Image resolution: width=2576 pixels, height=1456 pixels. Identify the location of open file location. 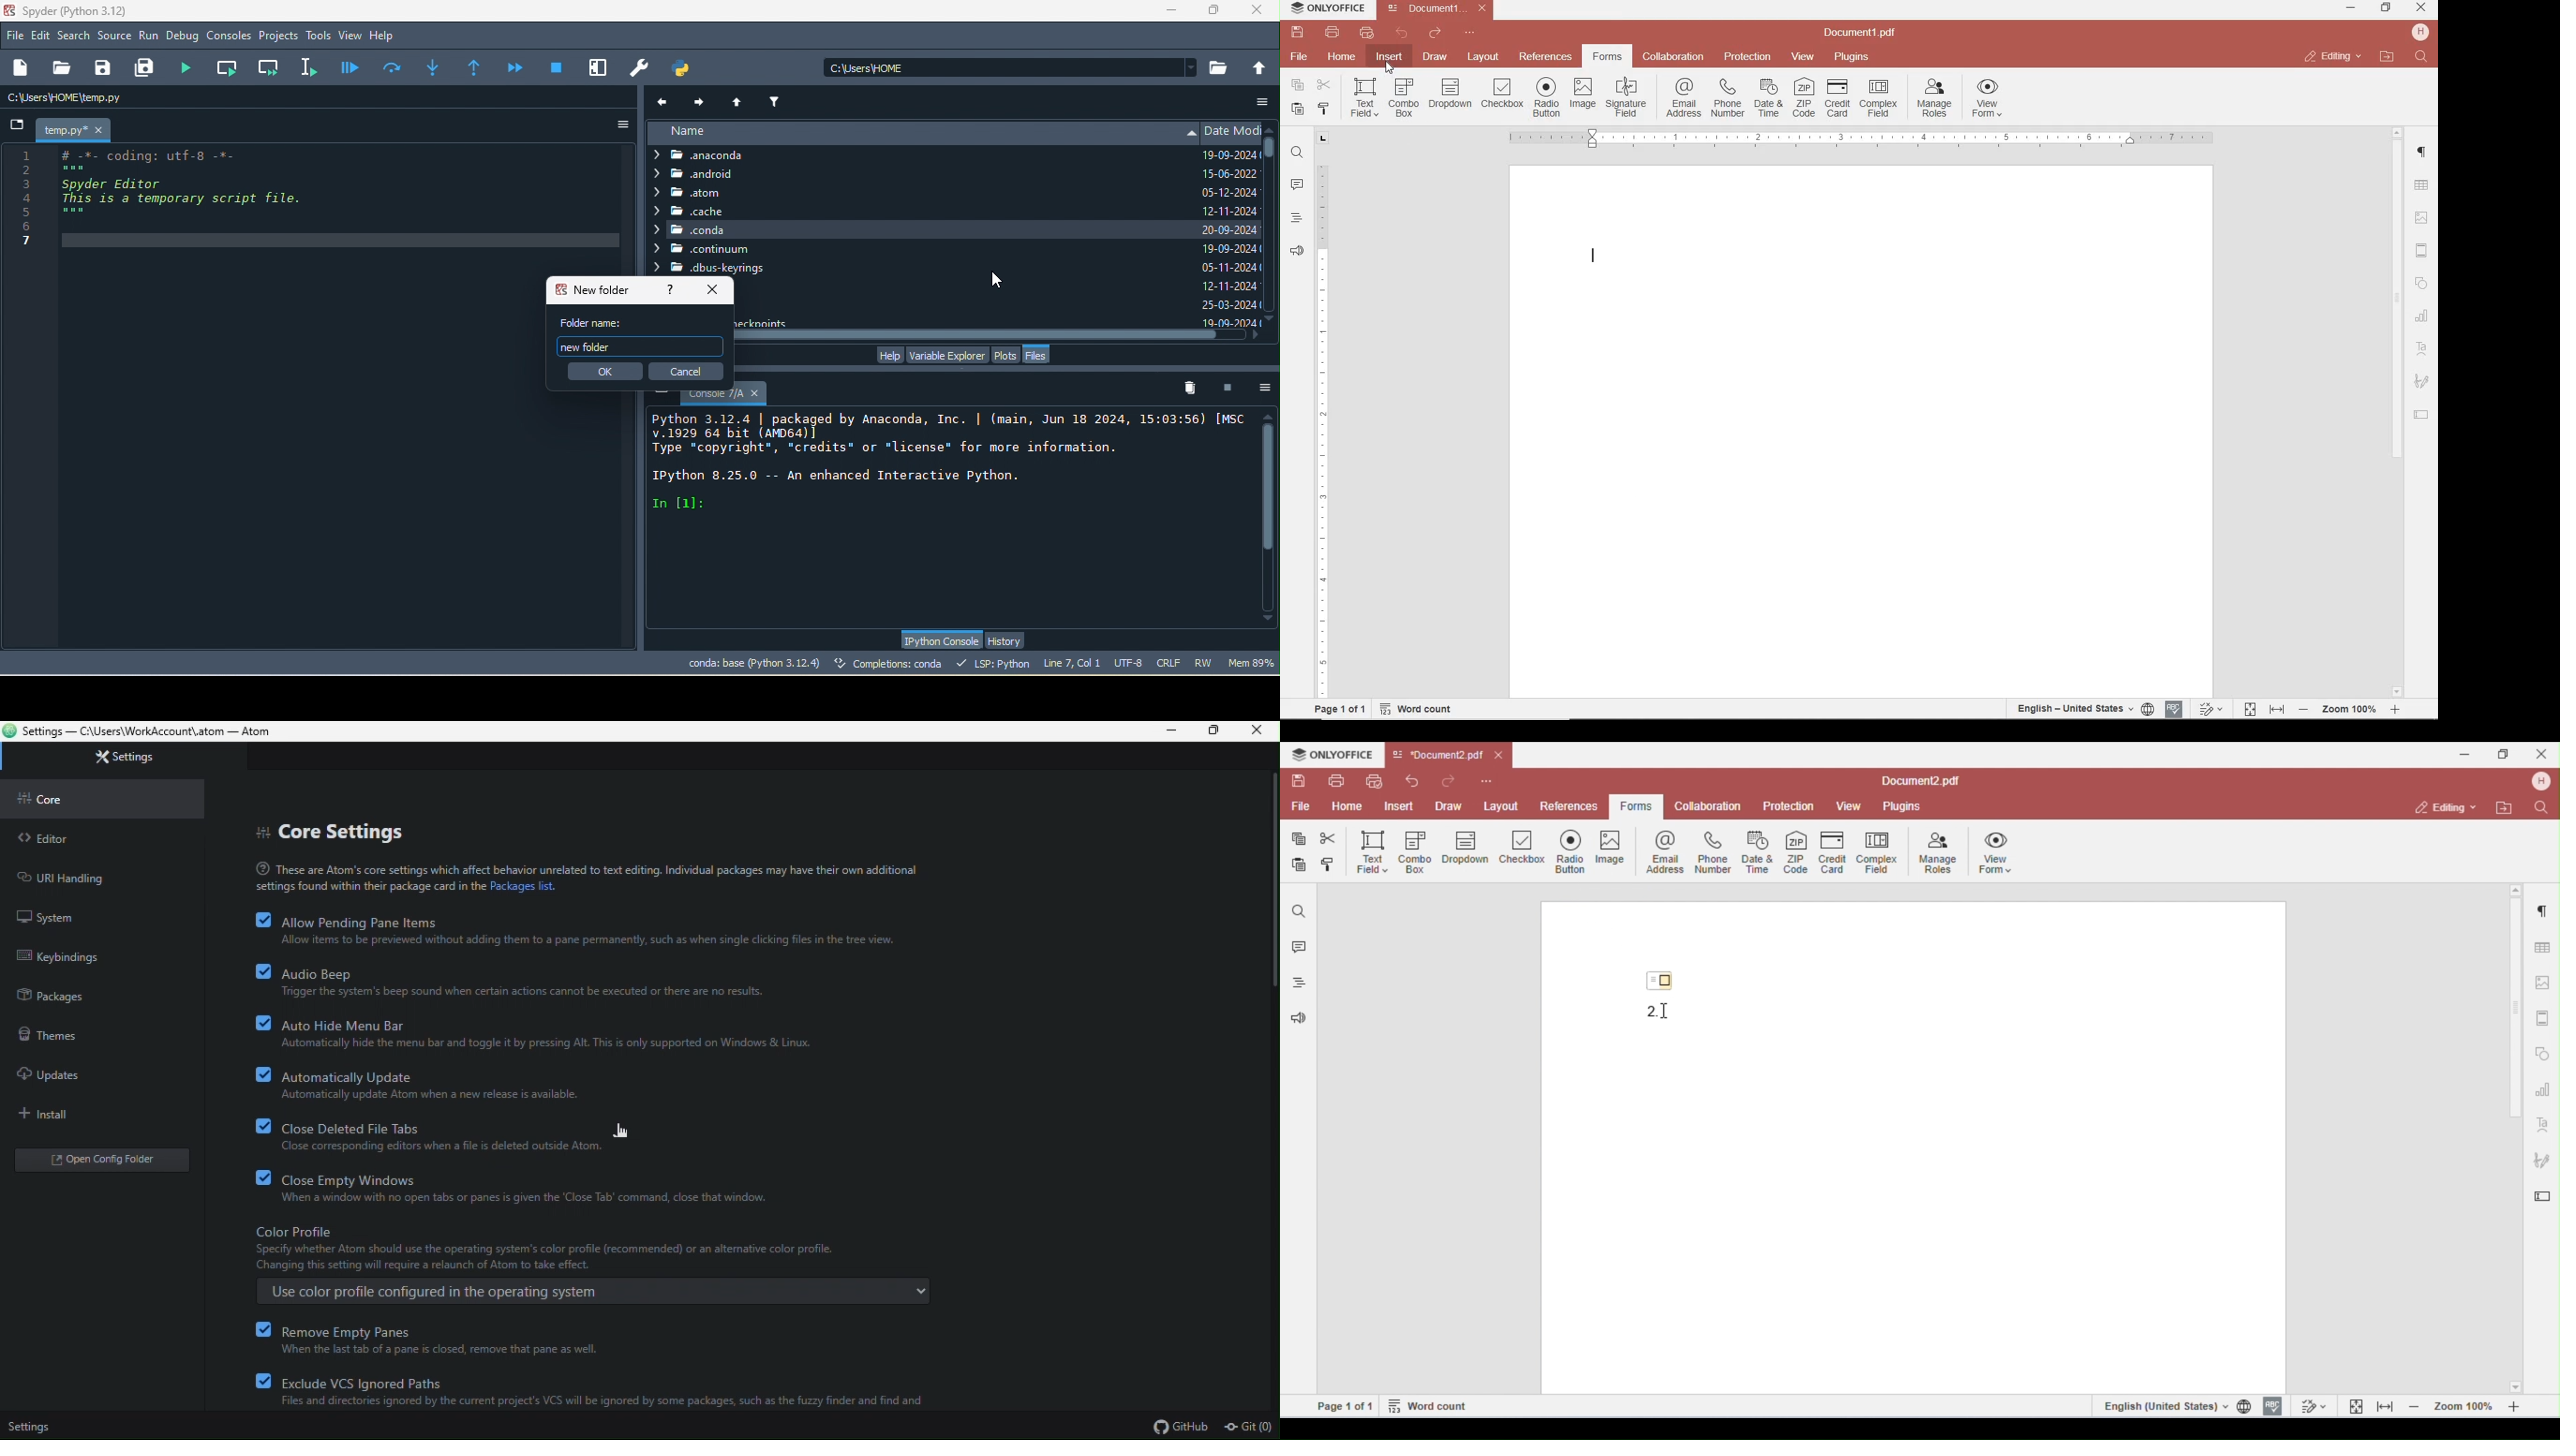
(2388, 57).